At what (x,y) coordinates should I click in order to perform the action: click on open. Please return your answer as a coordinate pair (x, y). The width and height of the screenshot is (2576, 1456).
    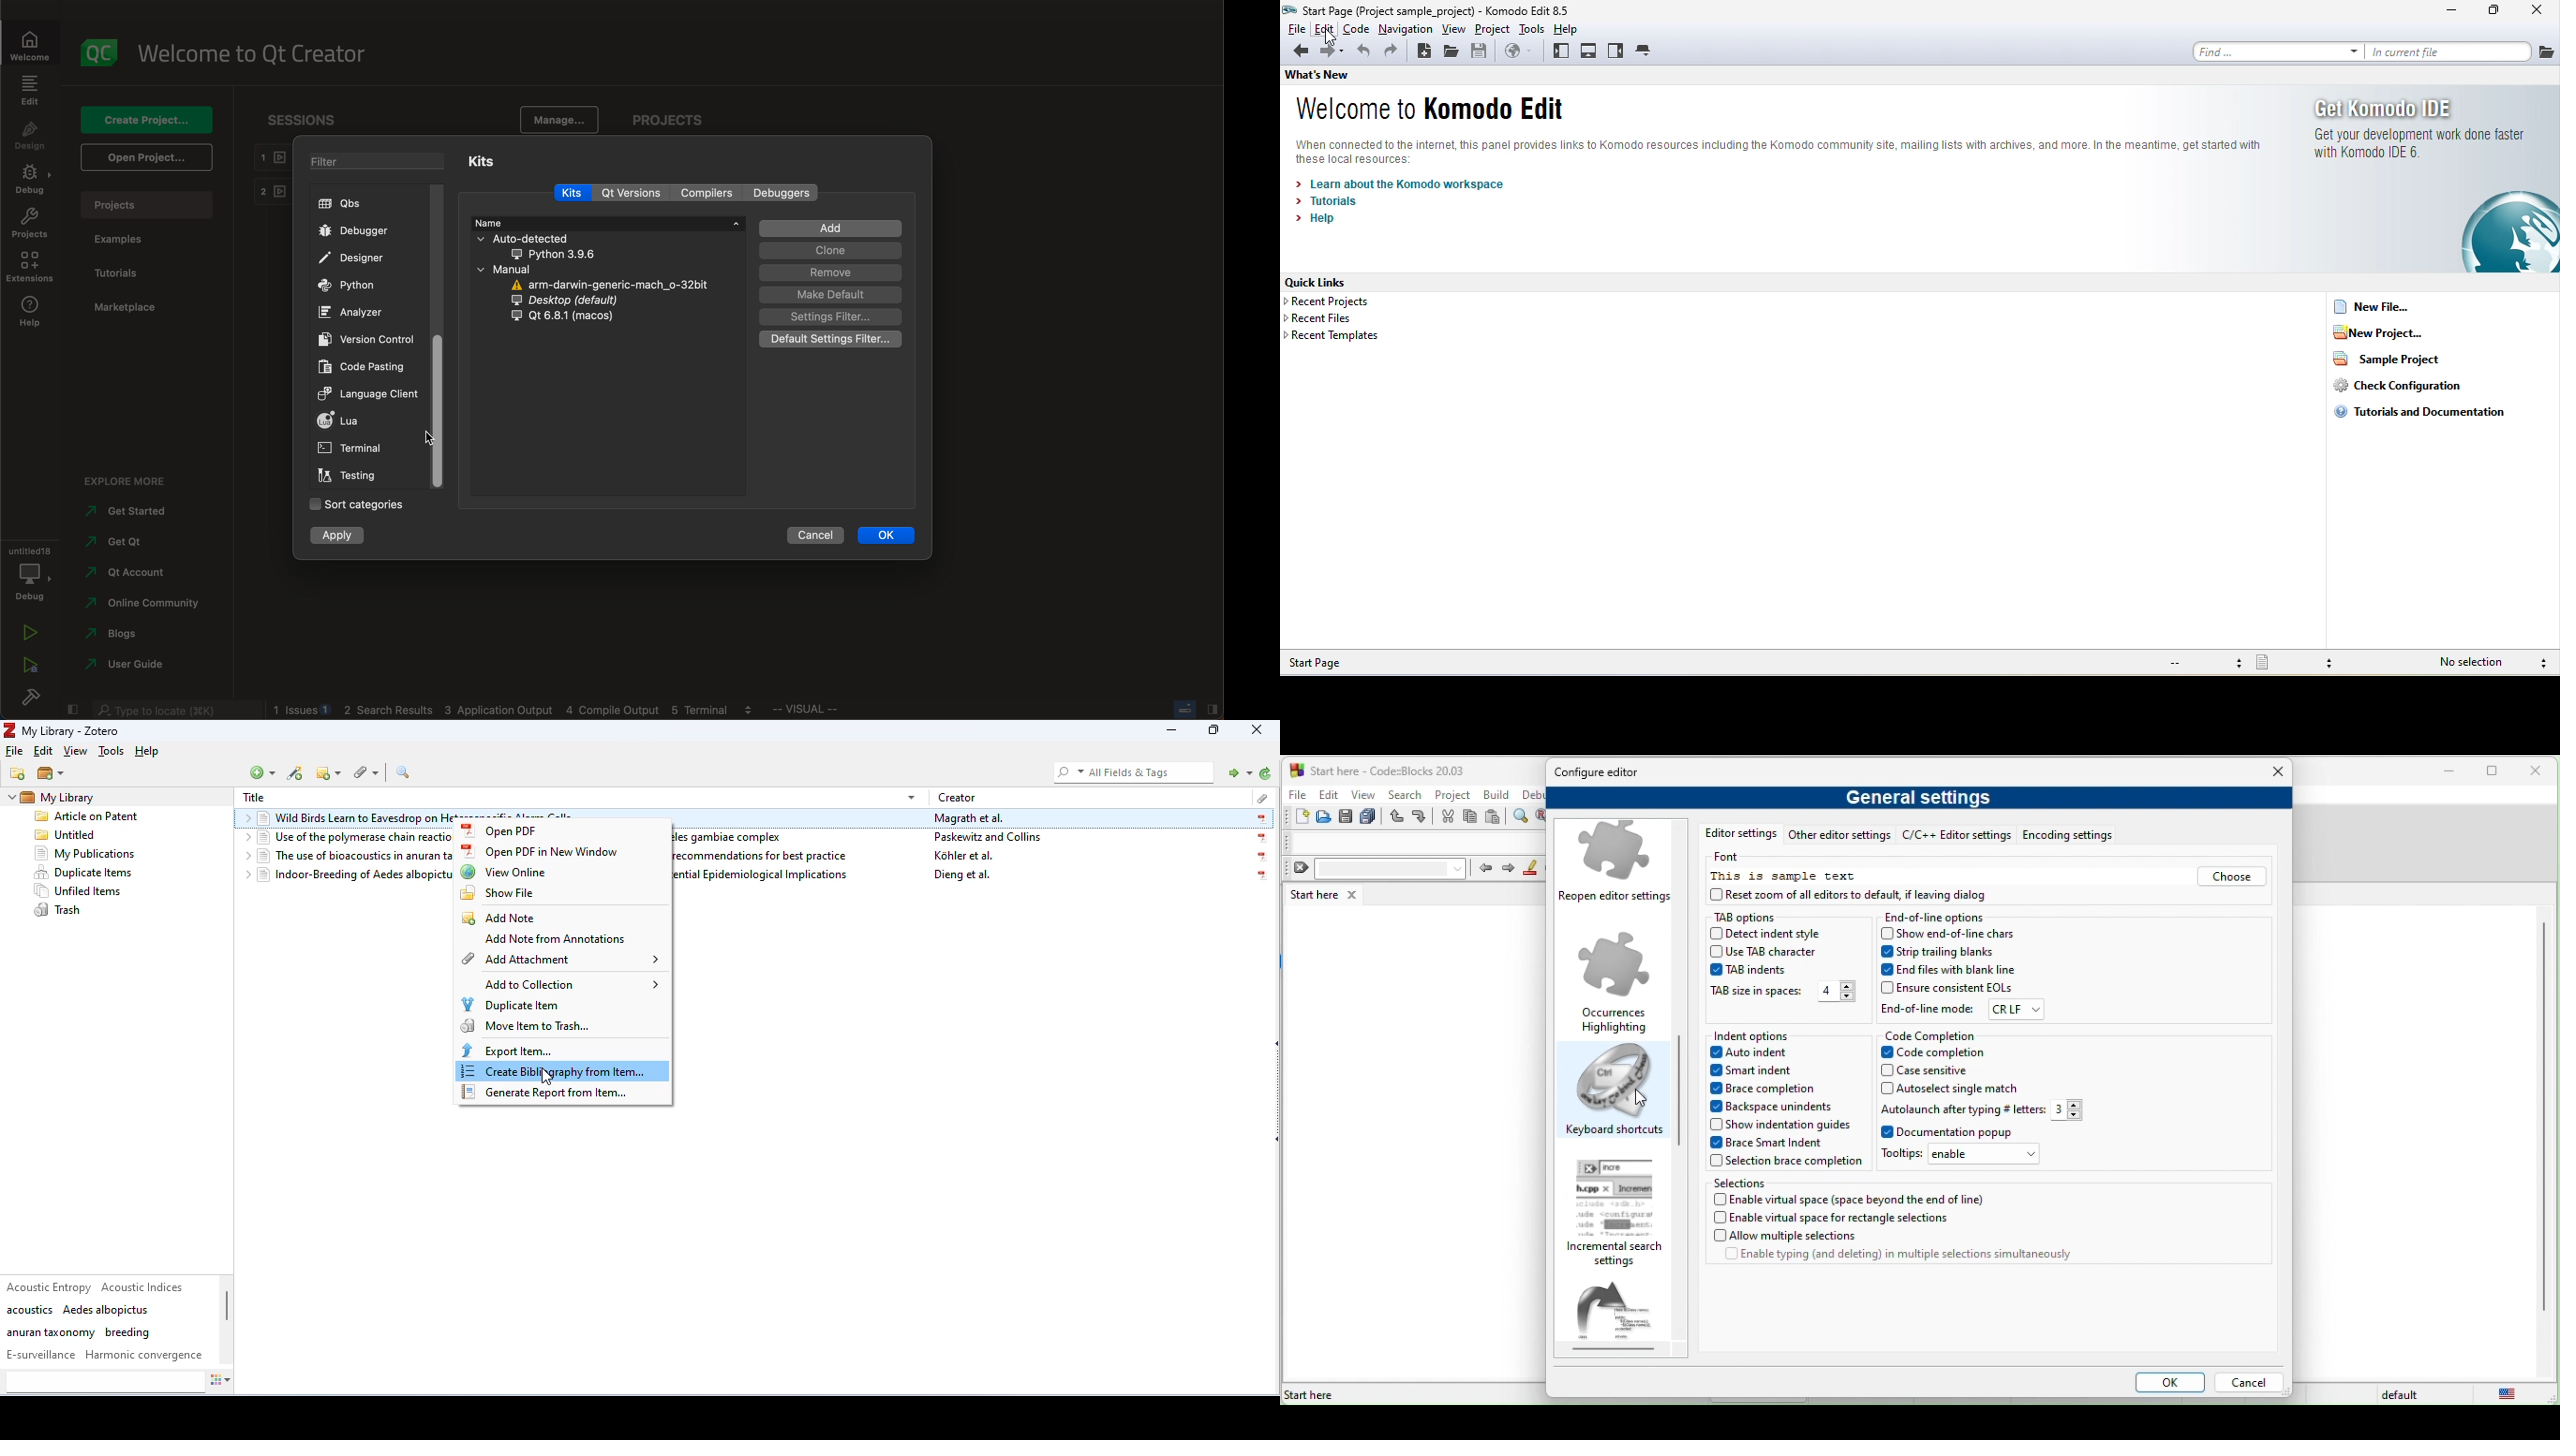
    Looking at the image, I should click on (1325, 817).